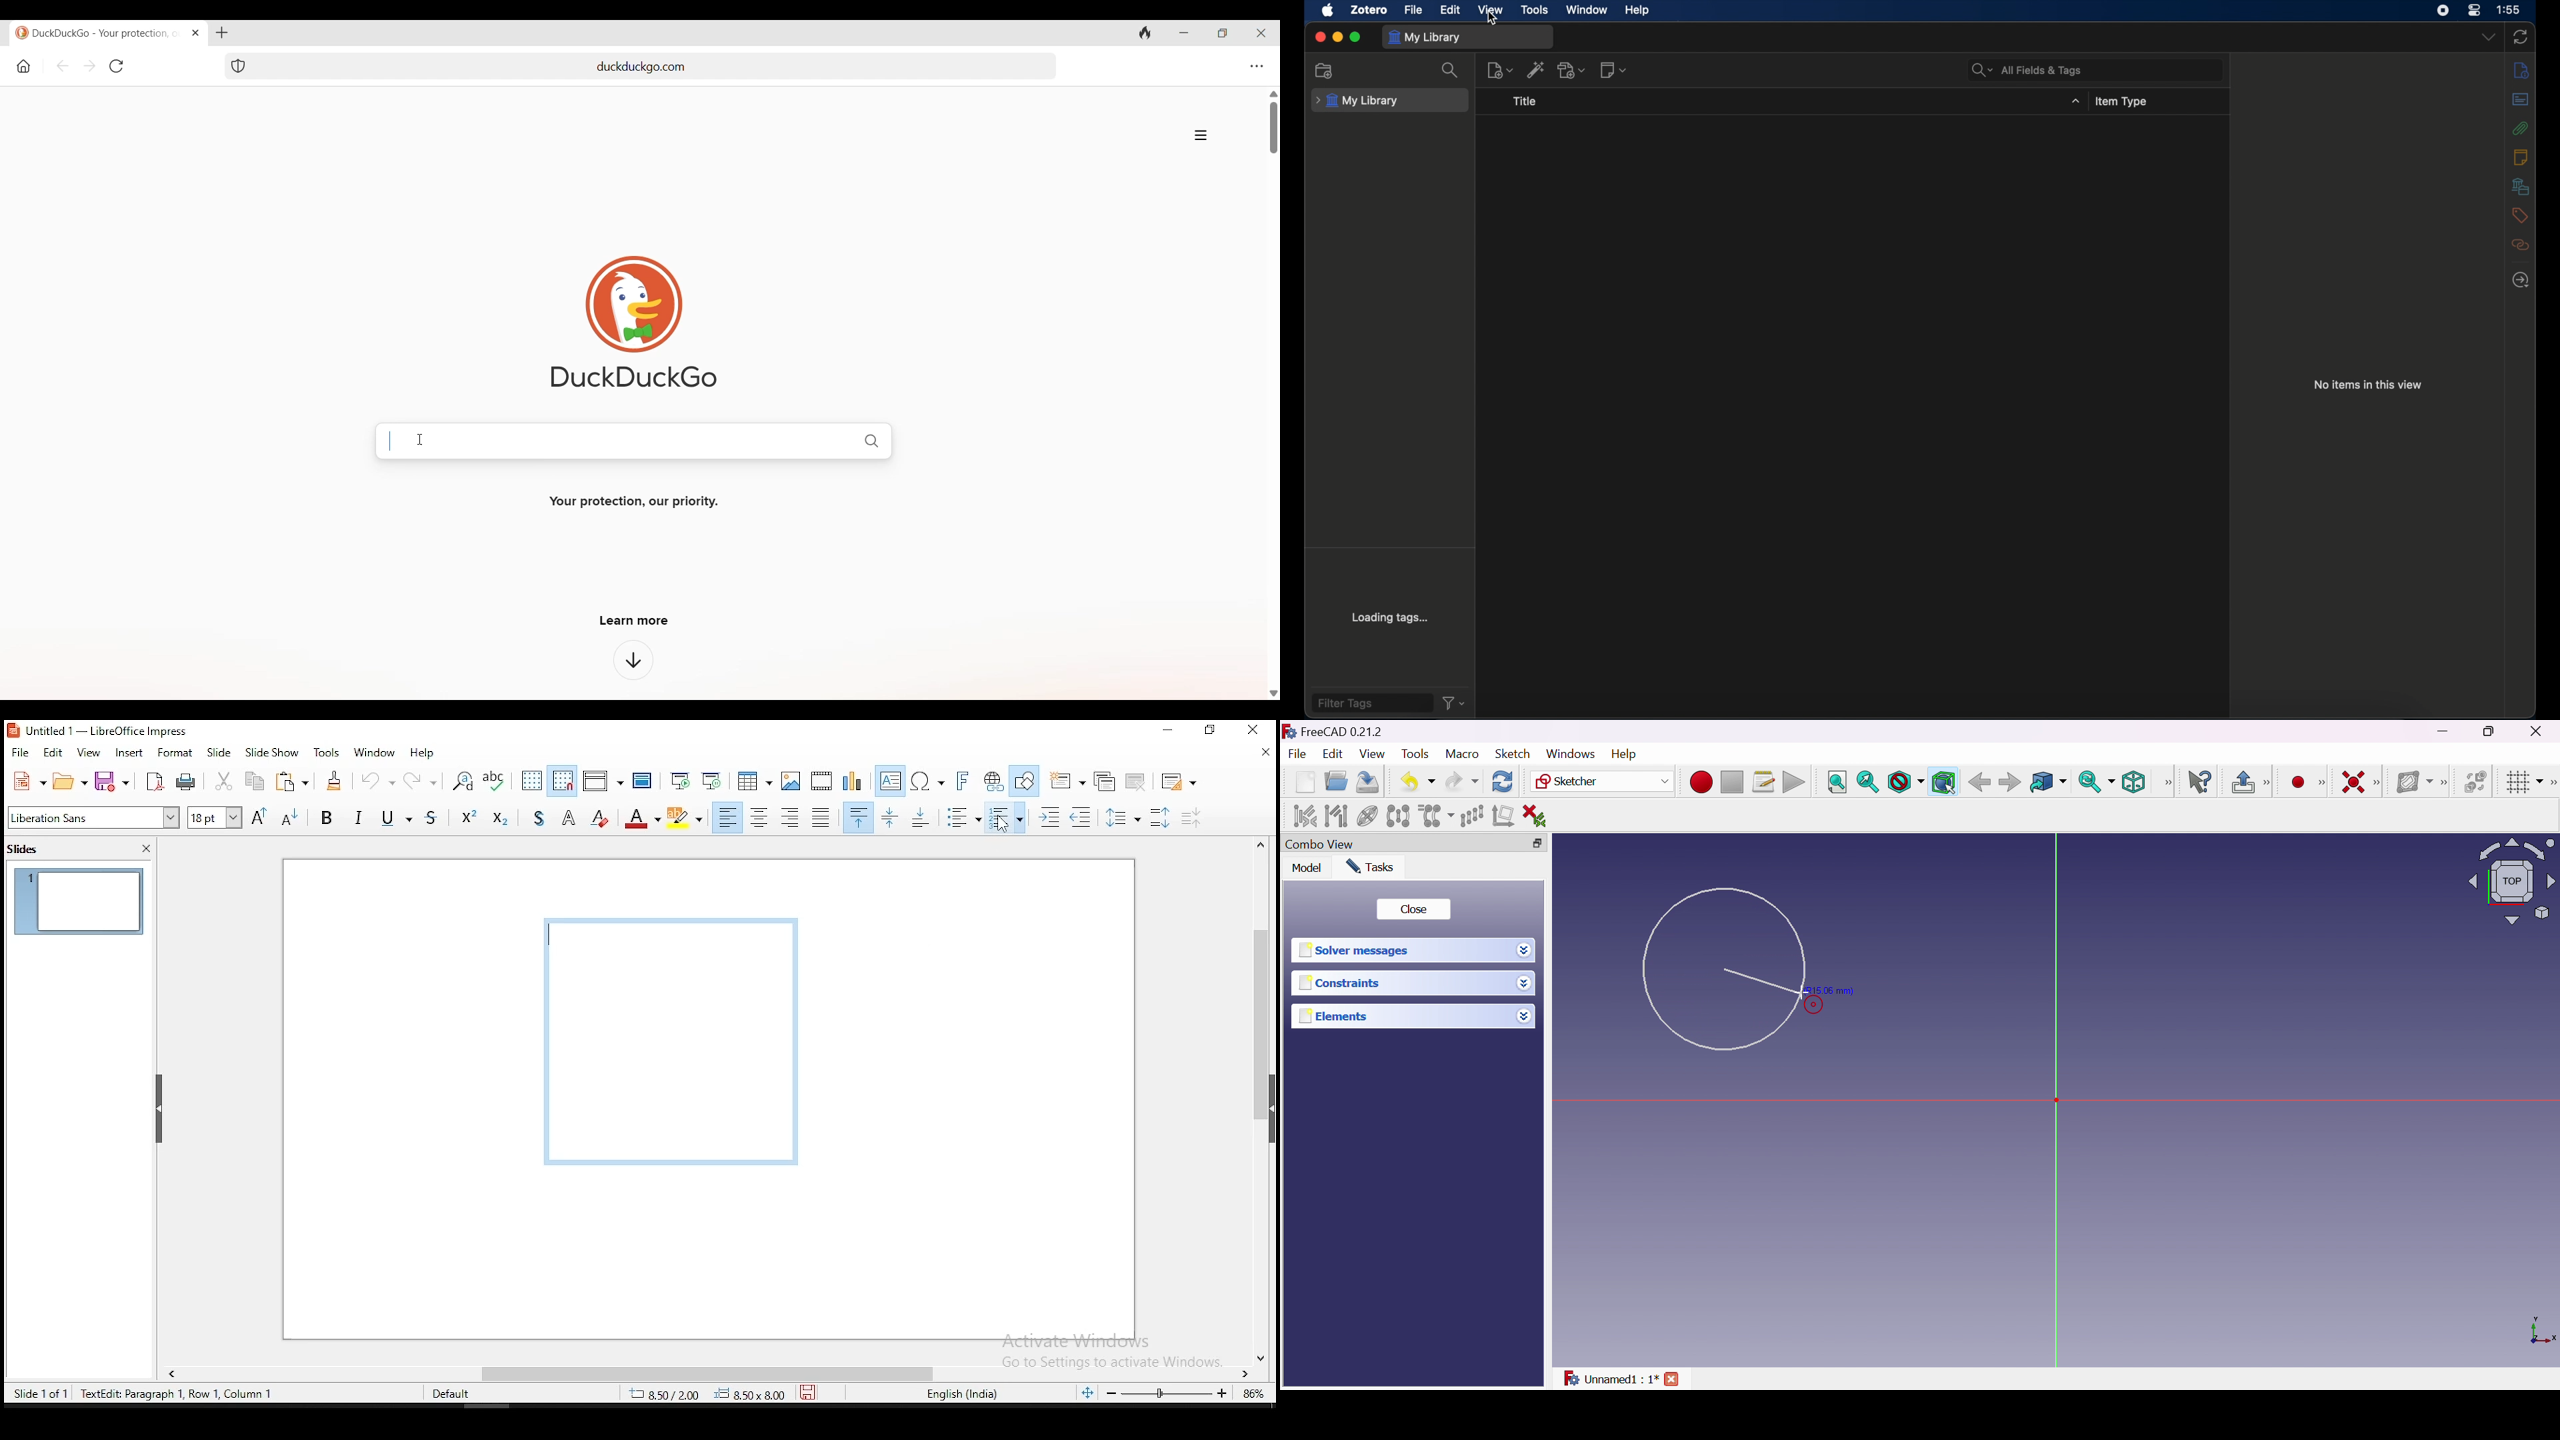 This screenshot has height=1456, width=2576. Describe the element at coordinates (1945, 783) in the screenshot. I see `Bounding box` at that location.